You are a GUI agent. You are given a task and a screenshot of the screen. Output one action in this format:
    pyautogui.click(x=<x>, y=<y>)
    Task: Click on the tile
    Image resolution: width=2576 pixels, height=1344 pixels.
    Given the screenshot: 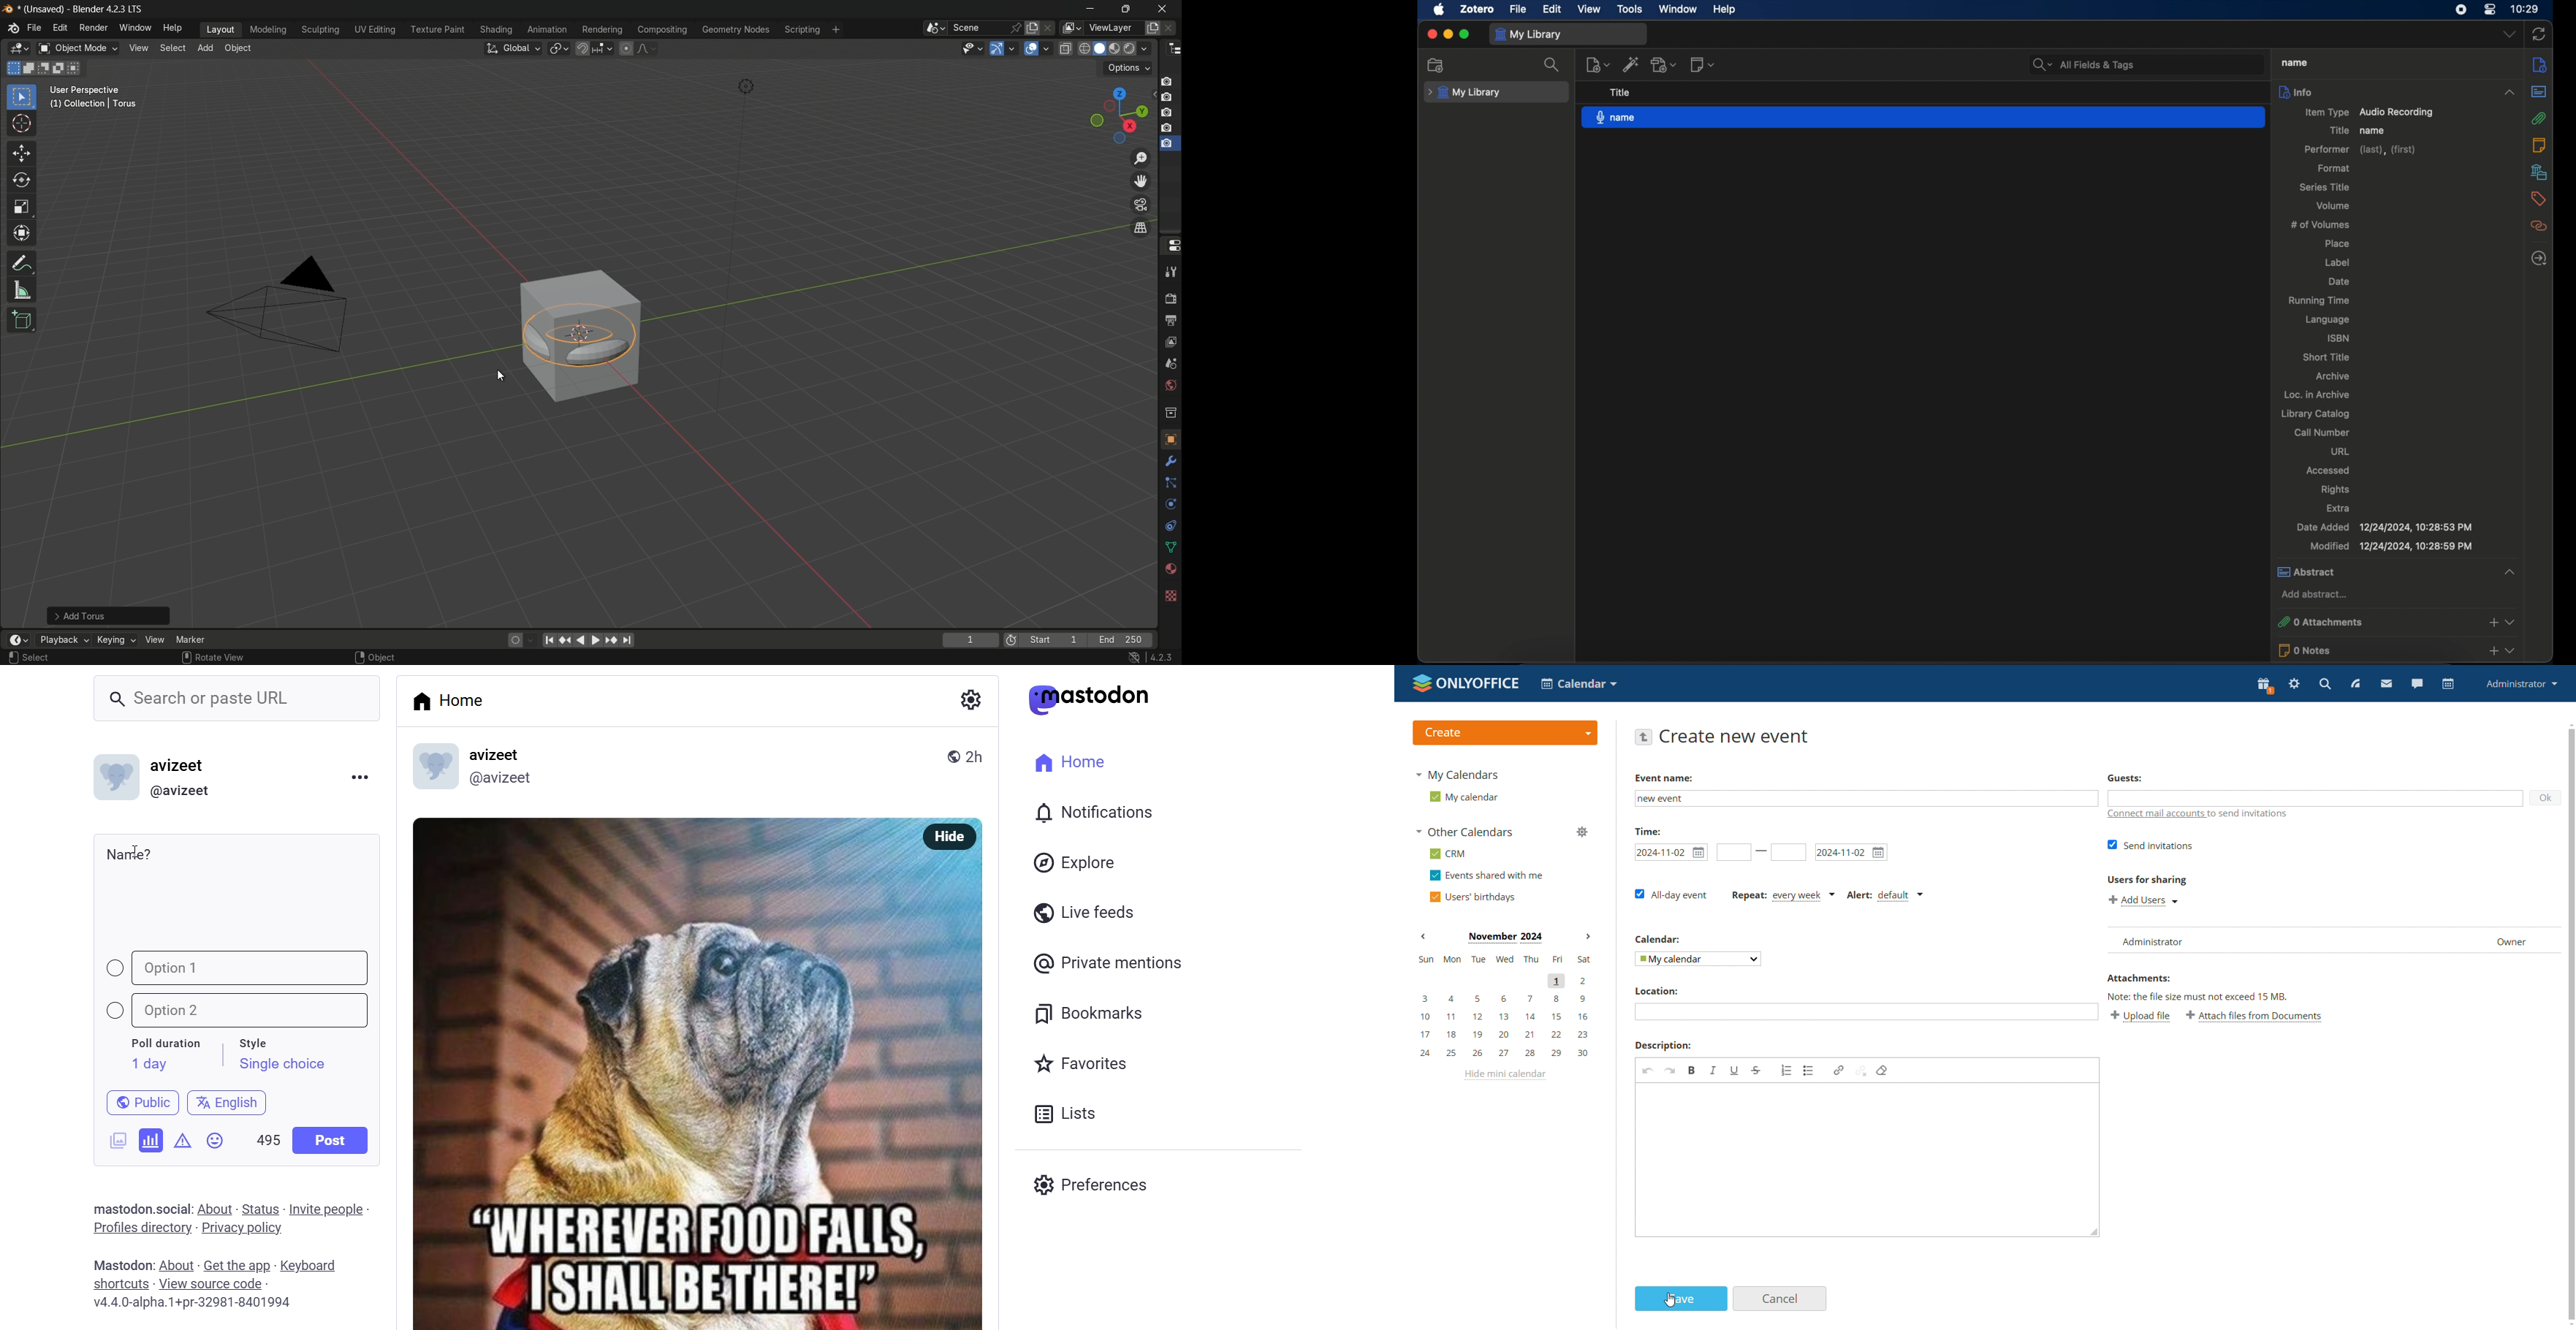 What is the action you would take?
    pyautogui.click(x=1620, y=92)
    